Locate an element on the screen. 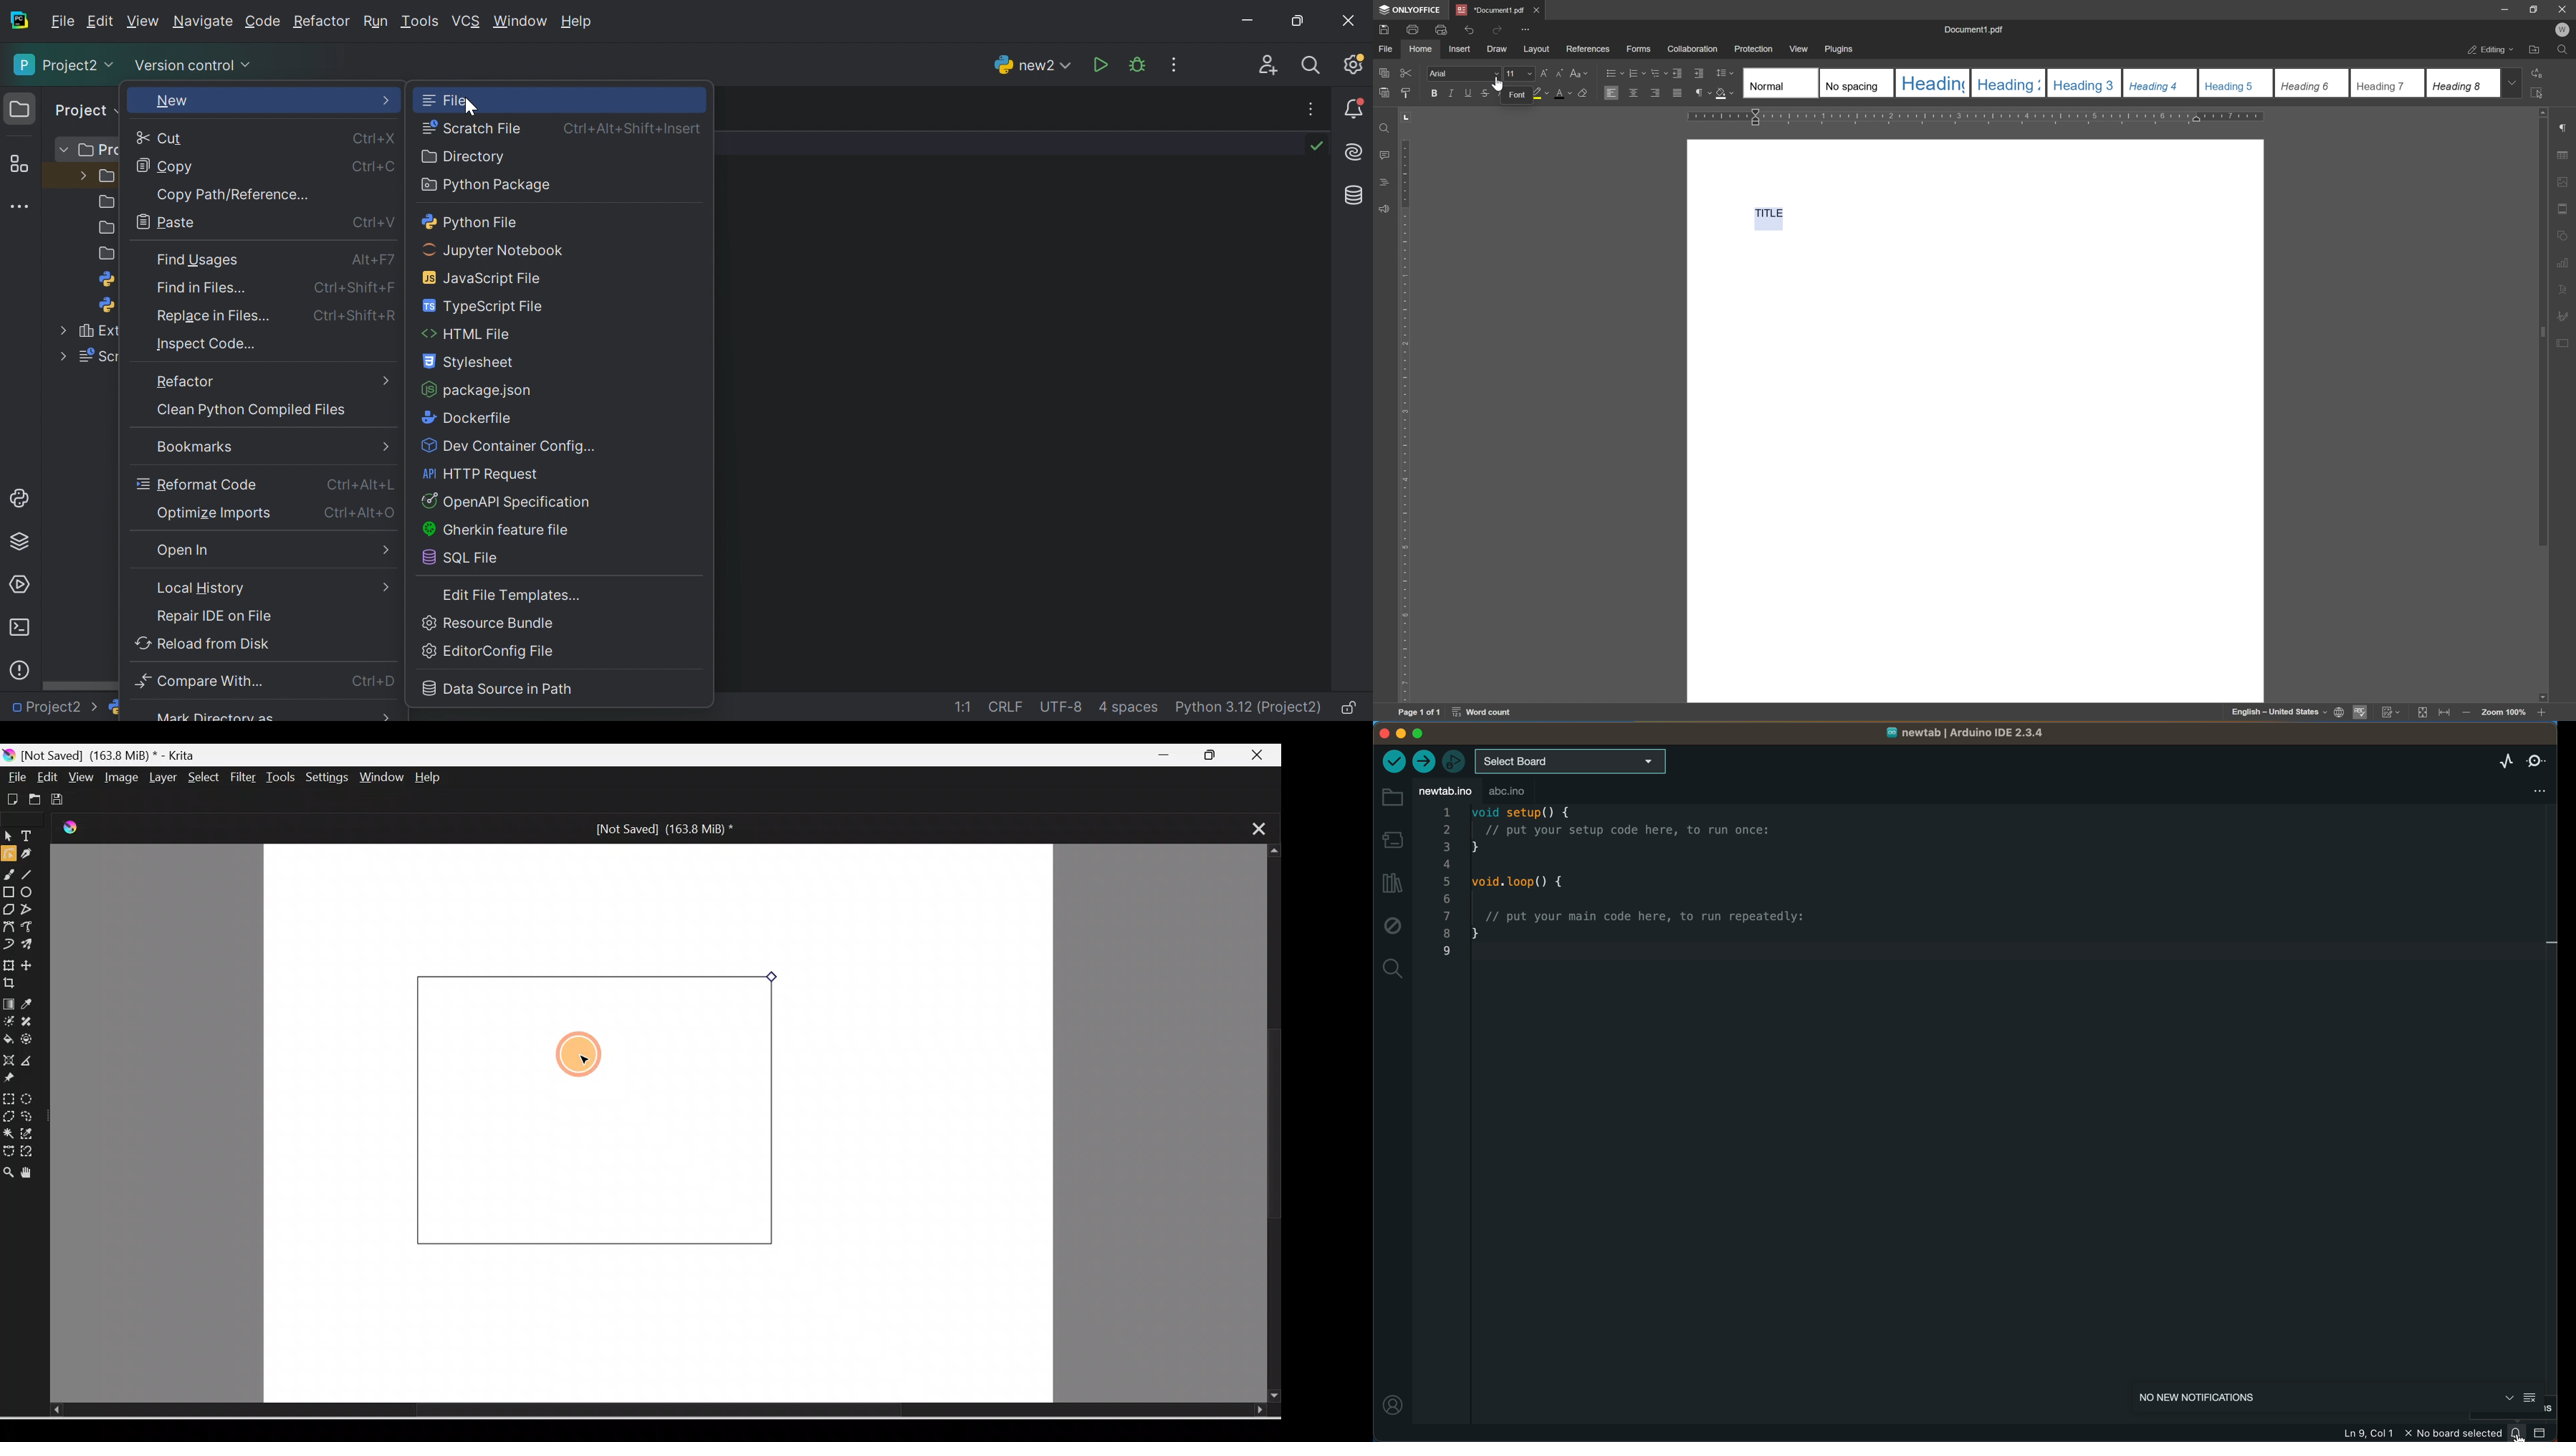 The height and width of the screenshot is (1456, 2576). Freehand path tool is located at coordinates (31, 928).